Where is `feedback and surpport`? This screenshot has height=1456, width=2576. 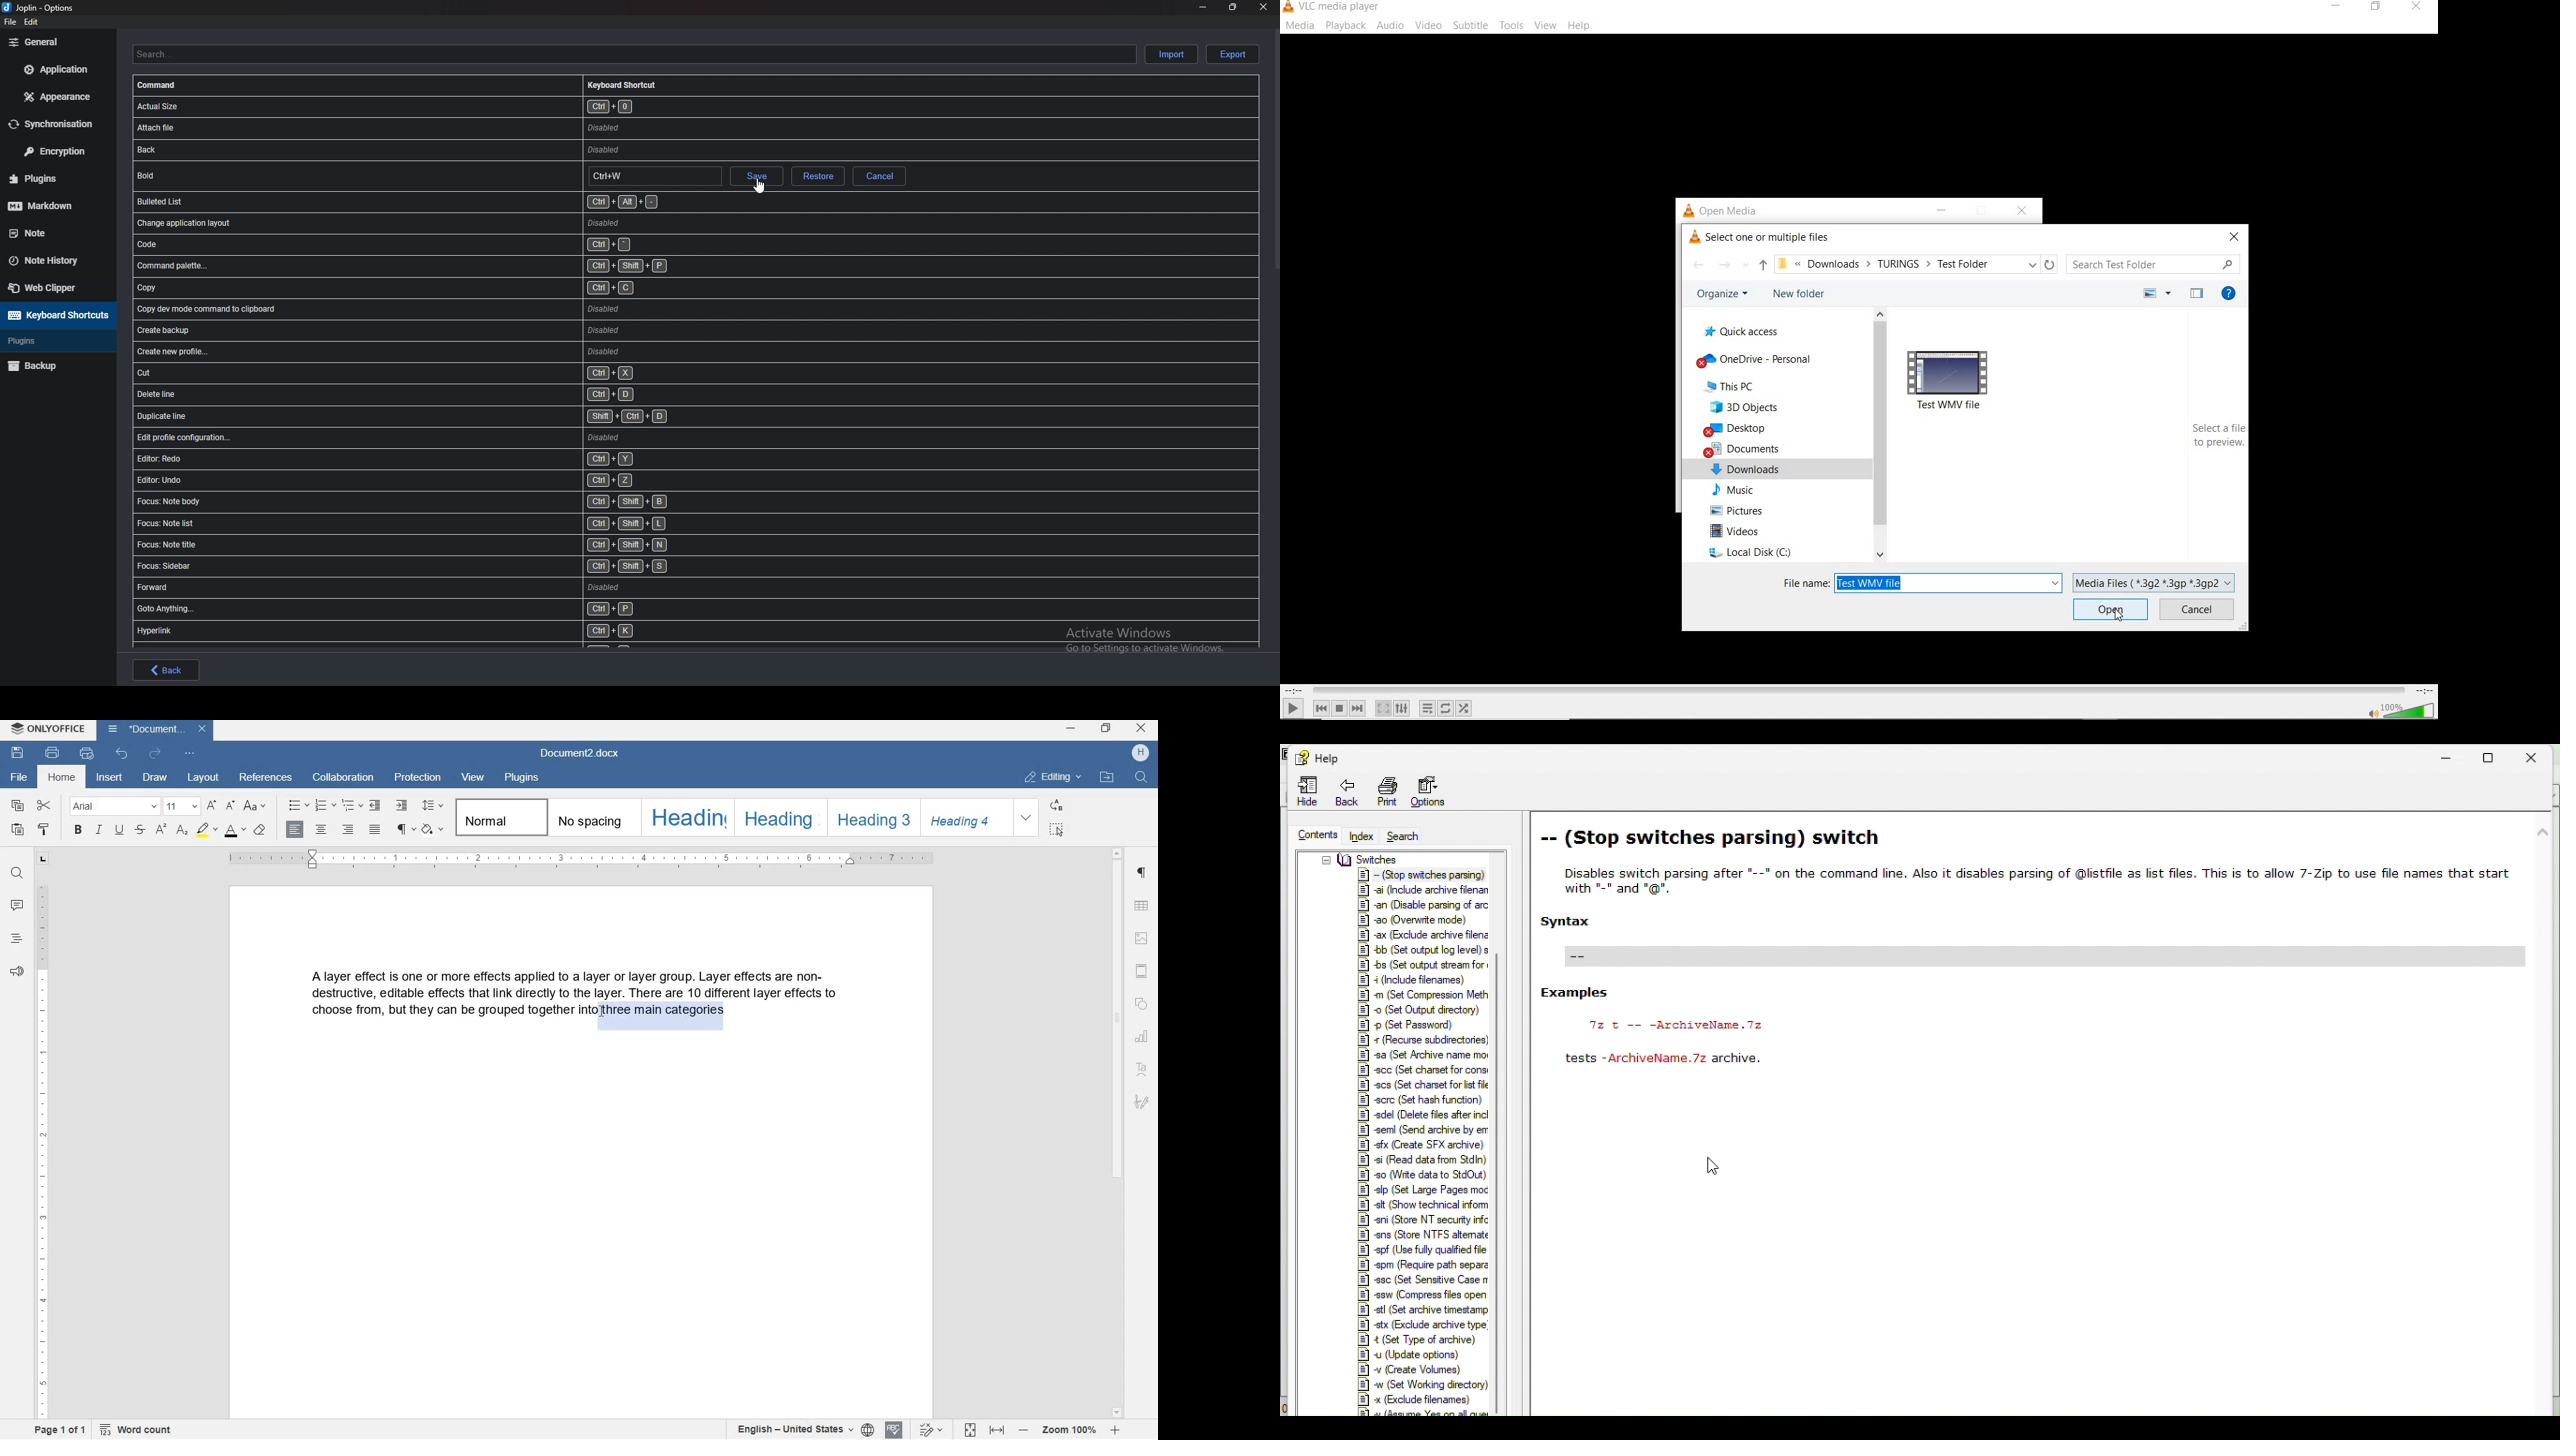 feedback and surpport is located at coordinates (16, 972).